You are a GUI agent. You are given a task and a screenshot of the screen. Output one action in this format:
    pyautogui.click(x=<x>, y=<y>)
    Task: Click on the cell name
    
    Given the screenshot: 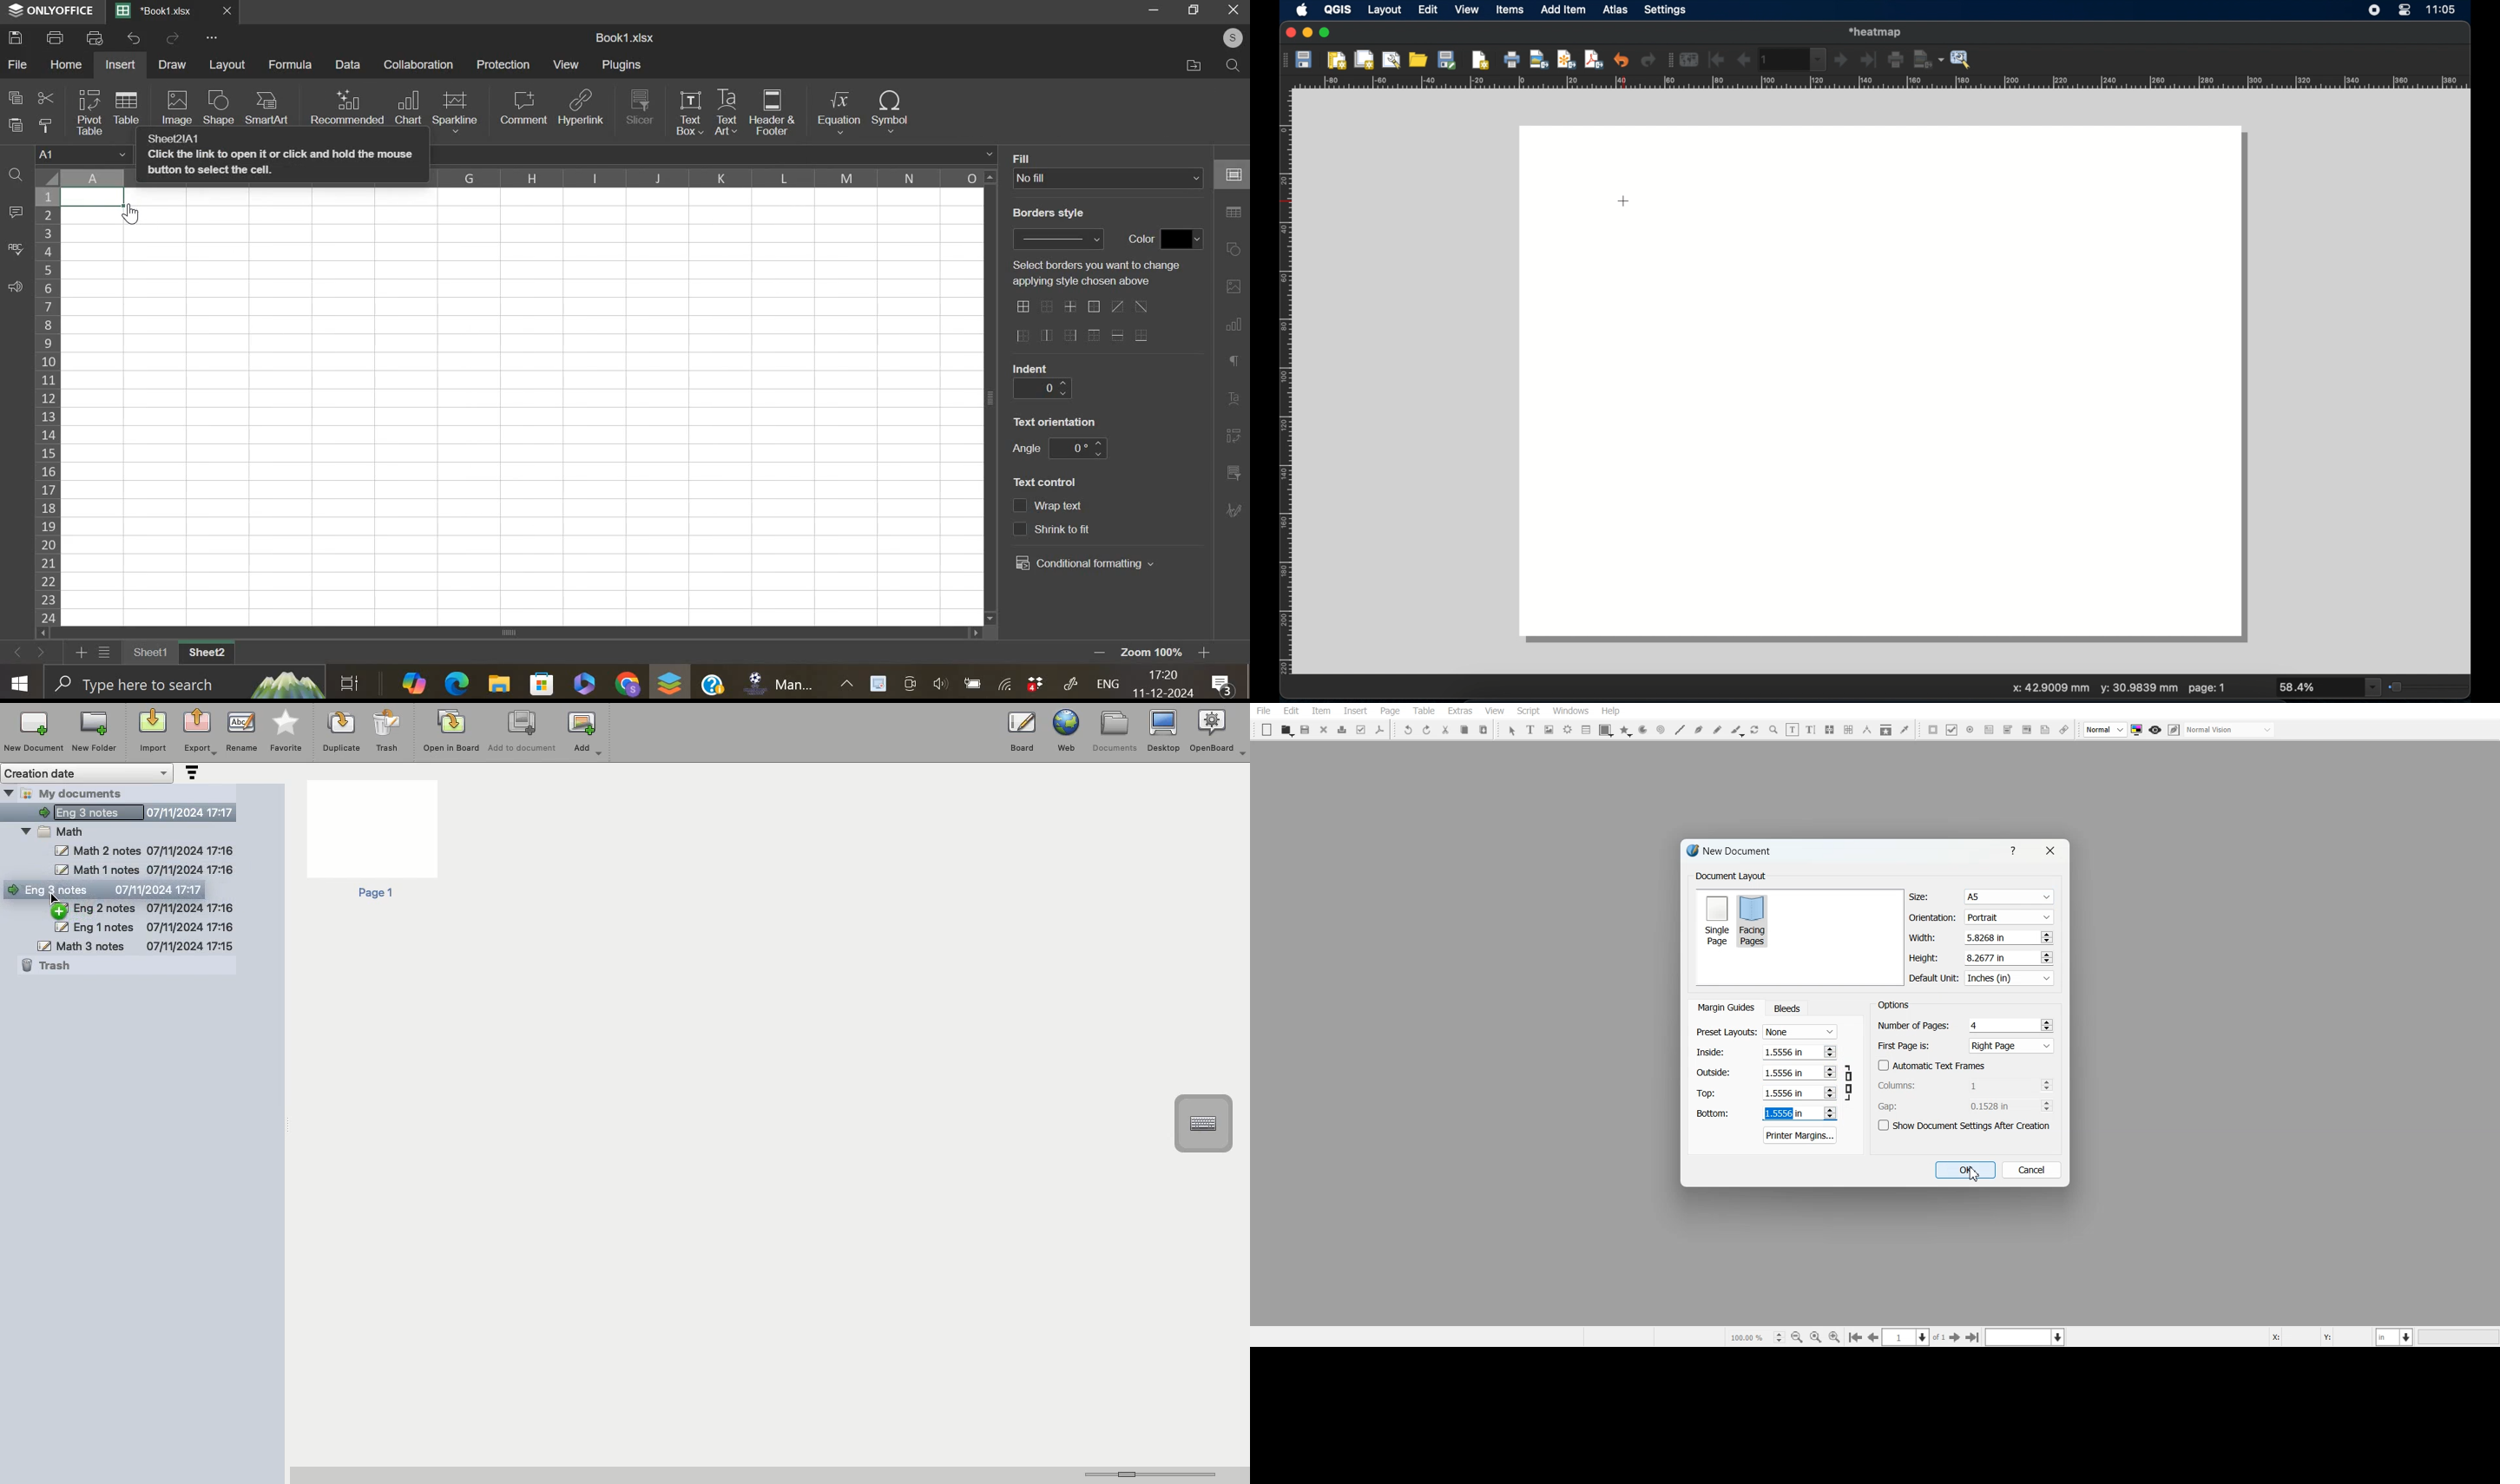 What is the action you would take?
    pyautogui.click(x=84, y=156)
    